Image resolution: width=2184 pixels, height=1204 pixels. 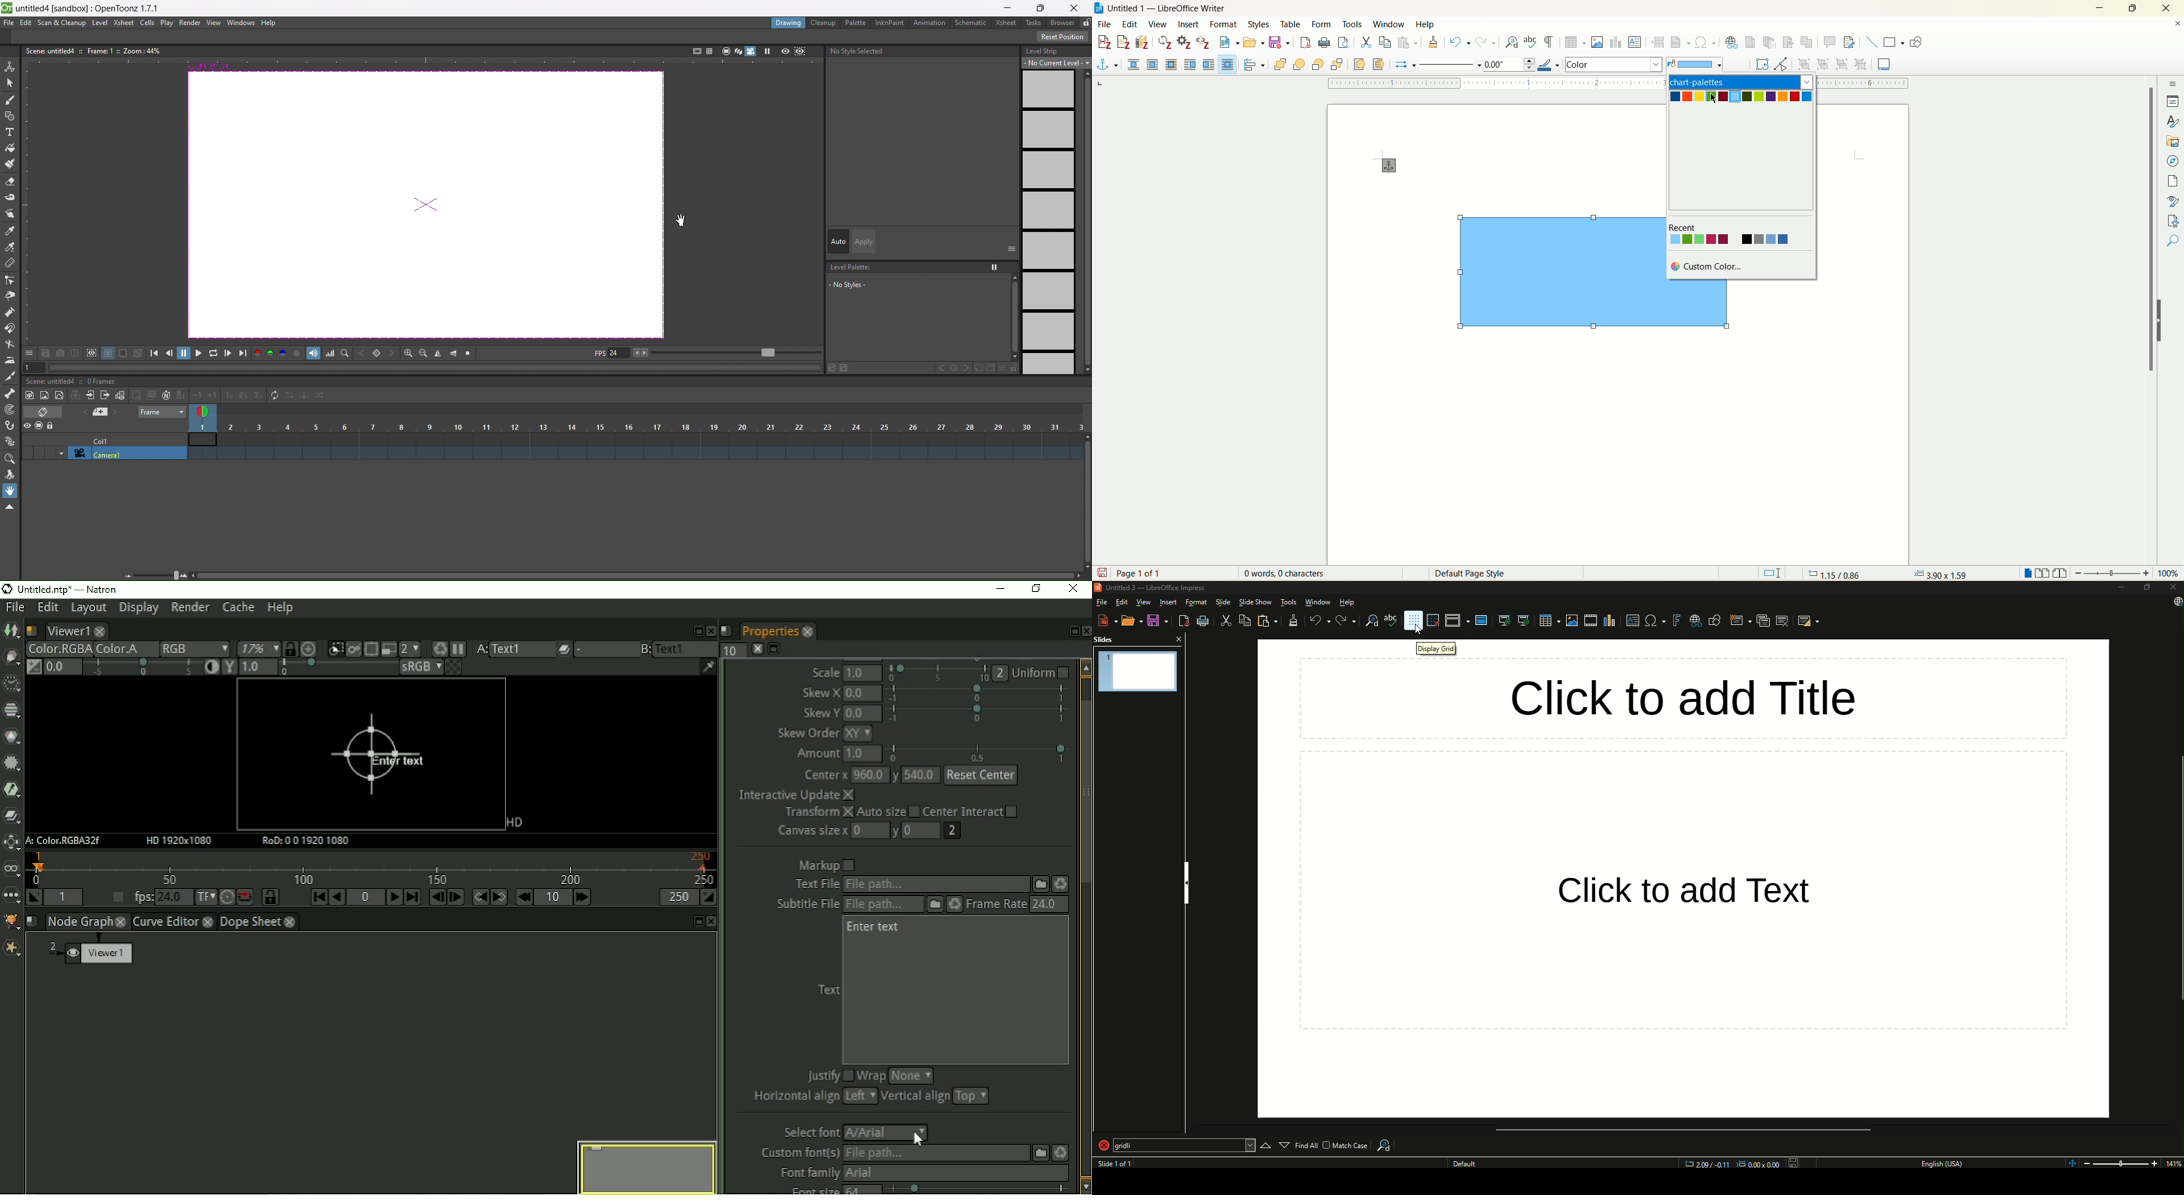 I want to click on words and character, so click(x=1282, y=574).